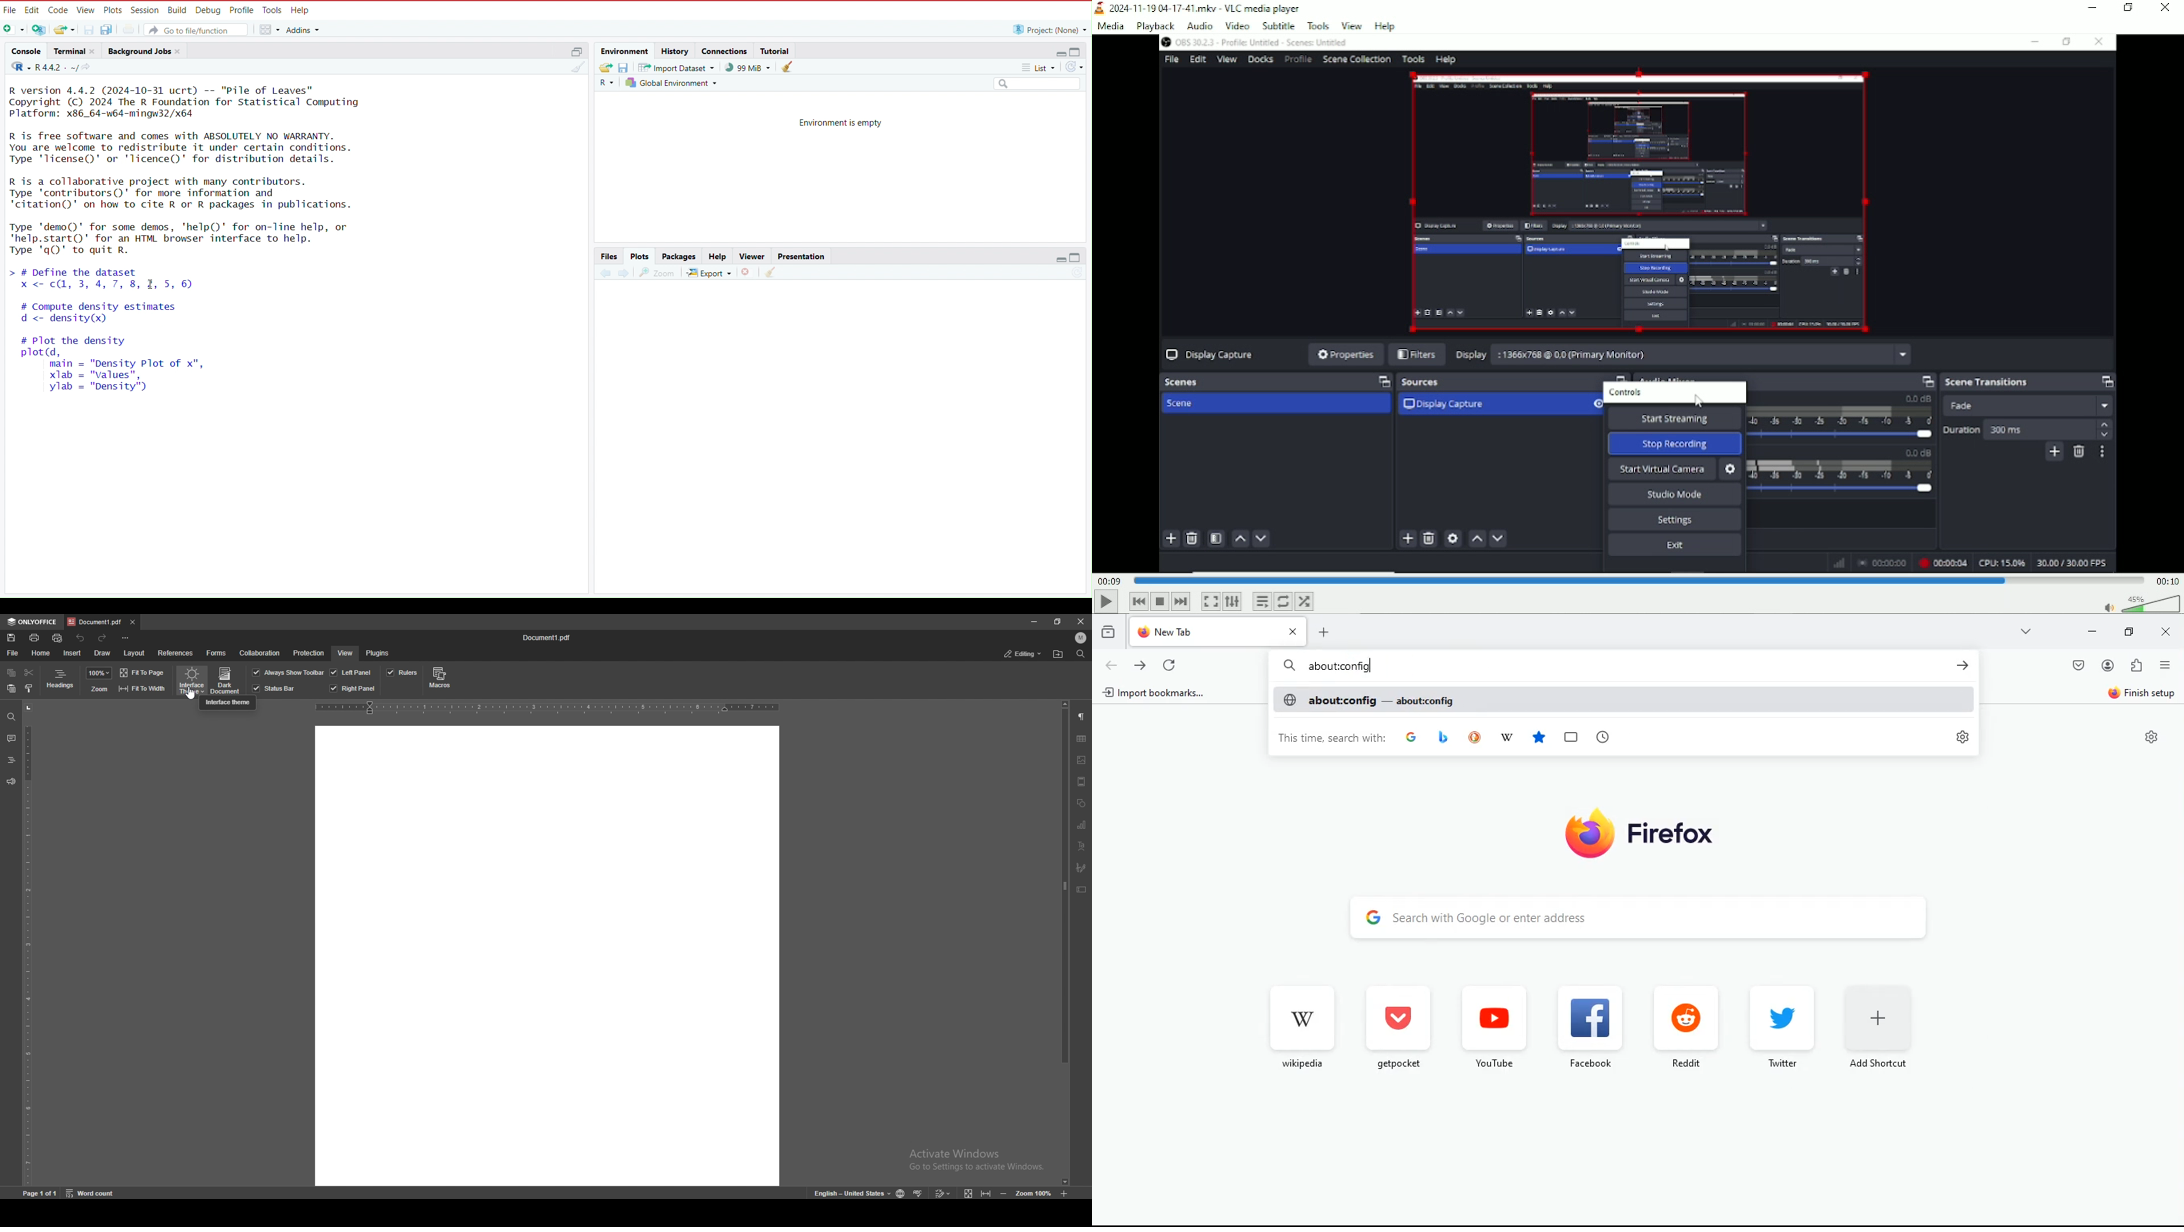 This screenshot has height=1232, width=2184. What do you see at coordinates (95, 51) in the screenshot?
I see `close` at bounding box center [95, 51].